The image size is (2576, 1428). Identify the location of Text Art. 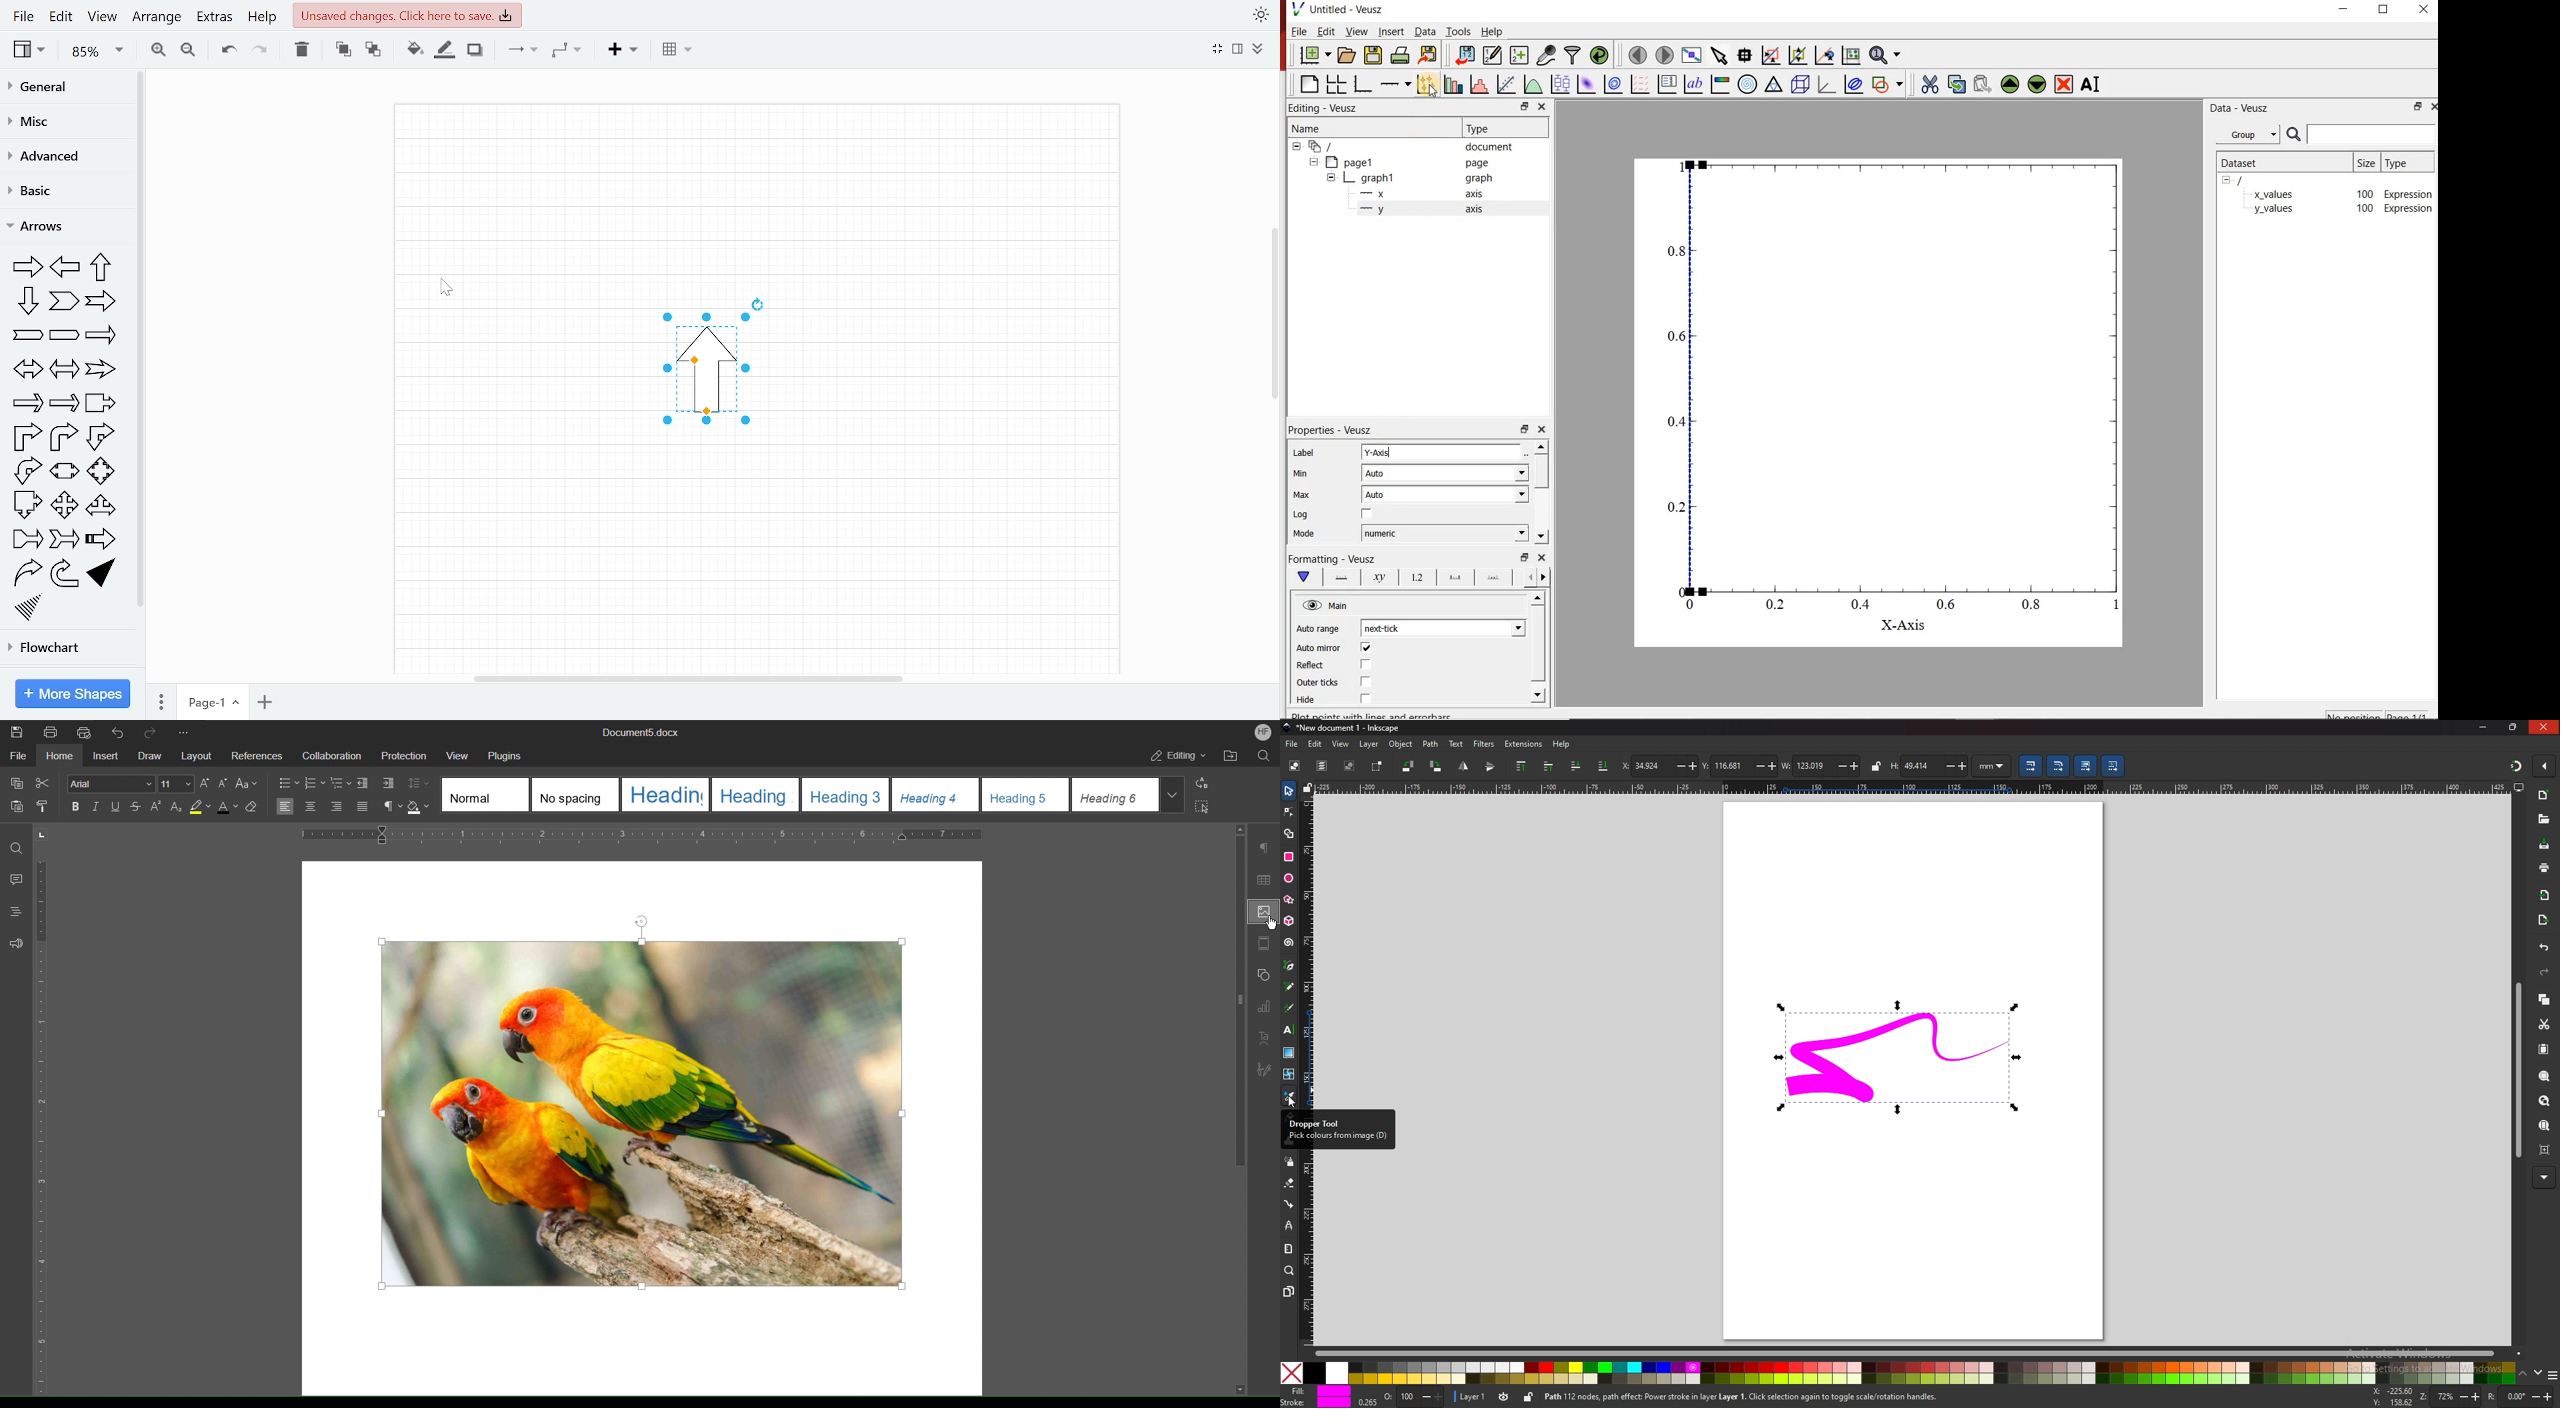
(1265, 1037).